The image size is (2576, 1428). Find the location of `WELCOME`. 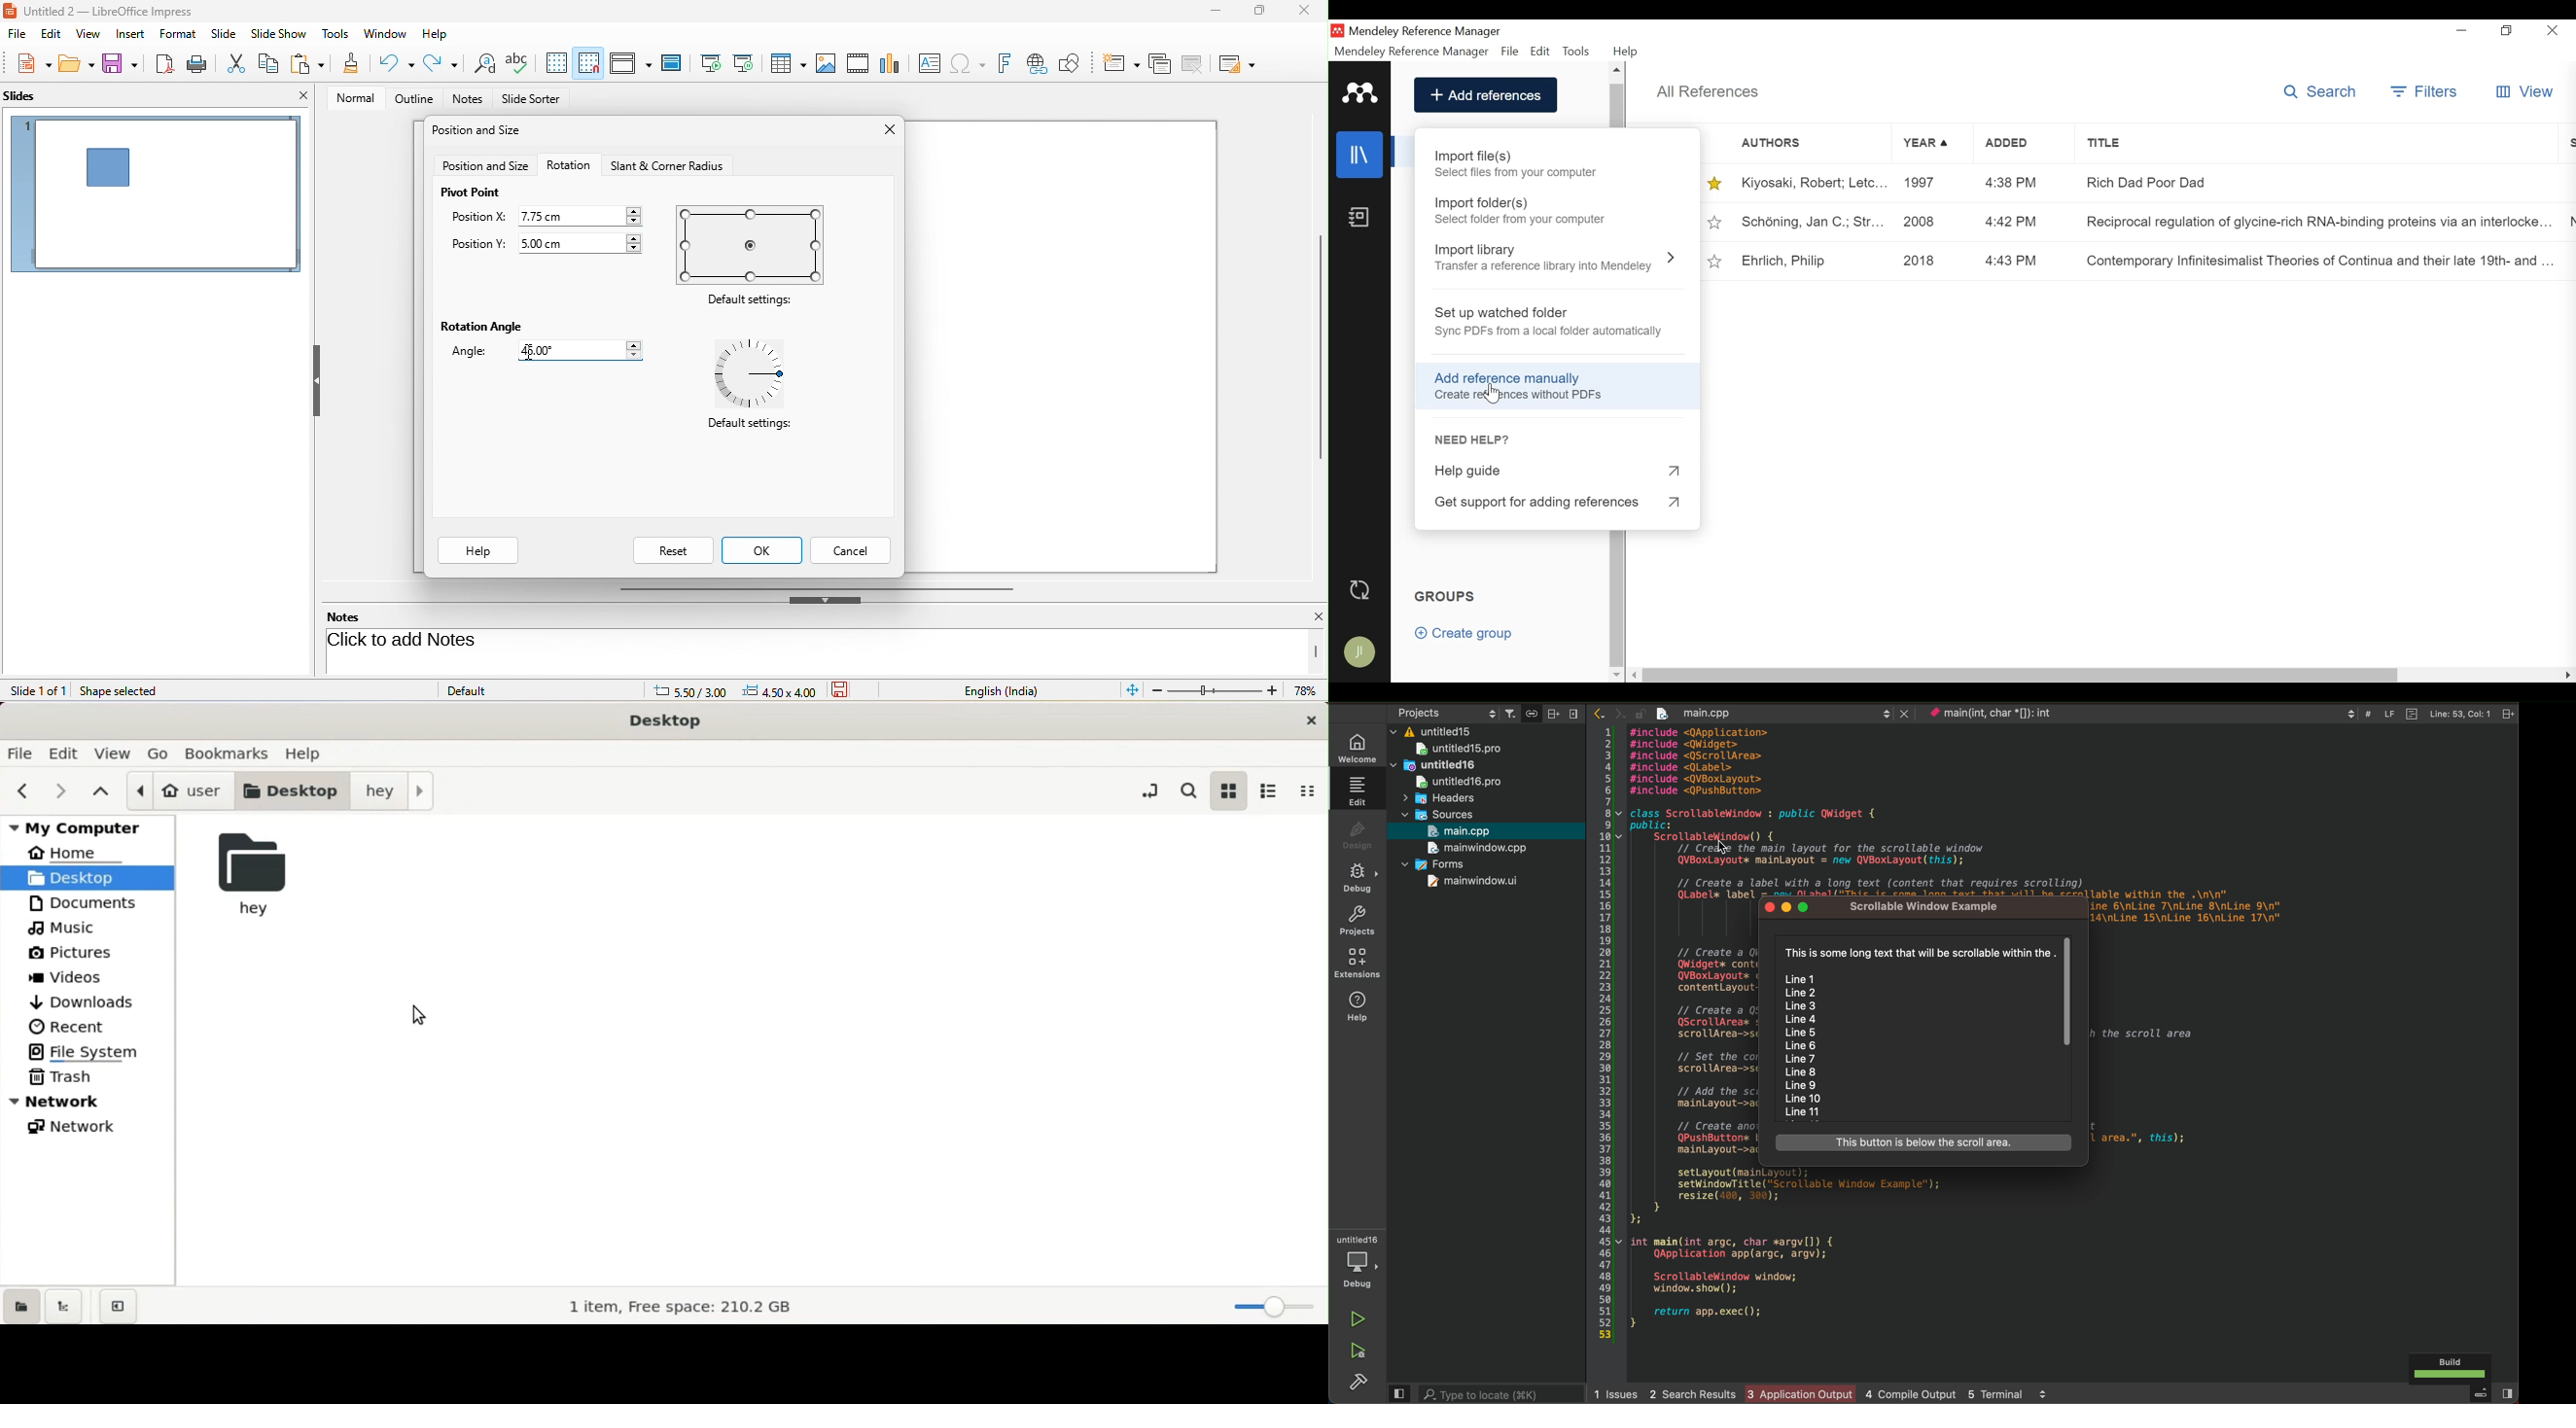

WELCOME is located at coordinates (1358, 747).